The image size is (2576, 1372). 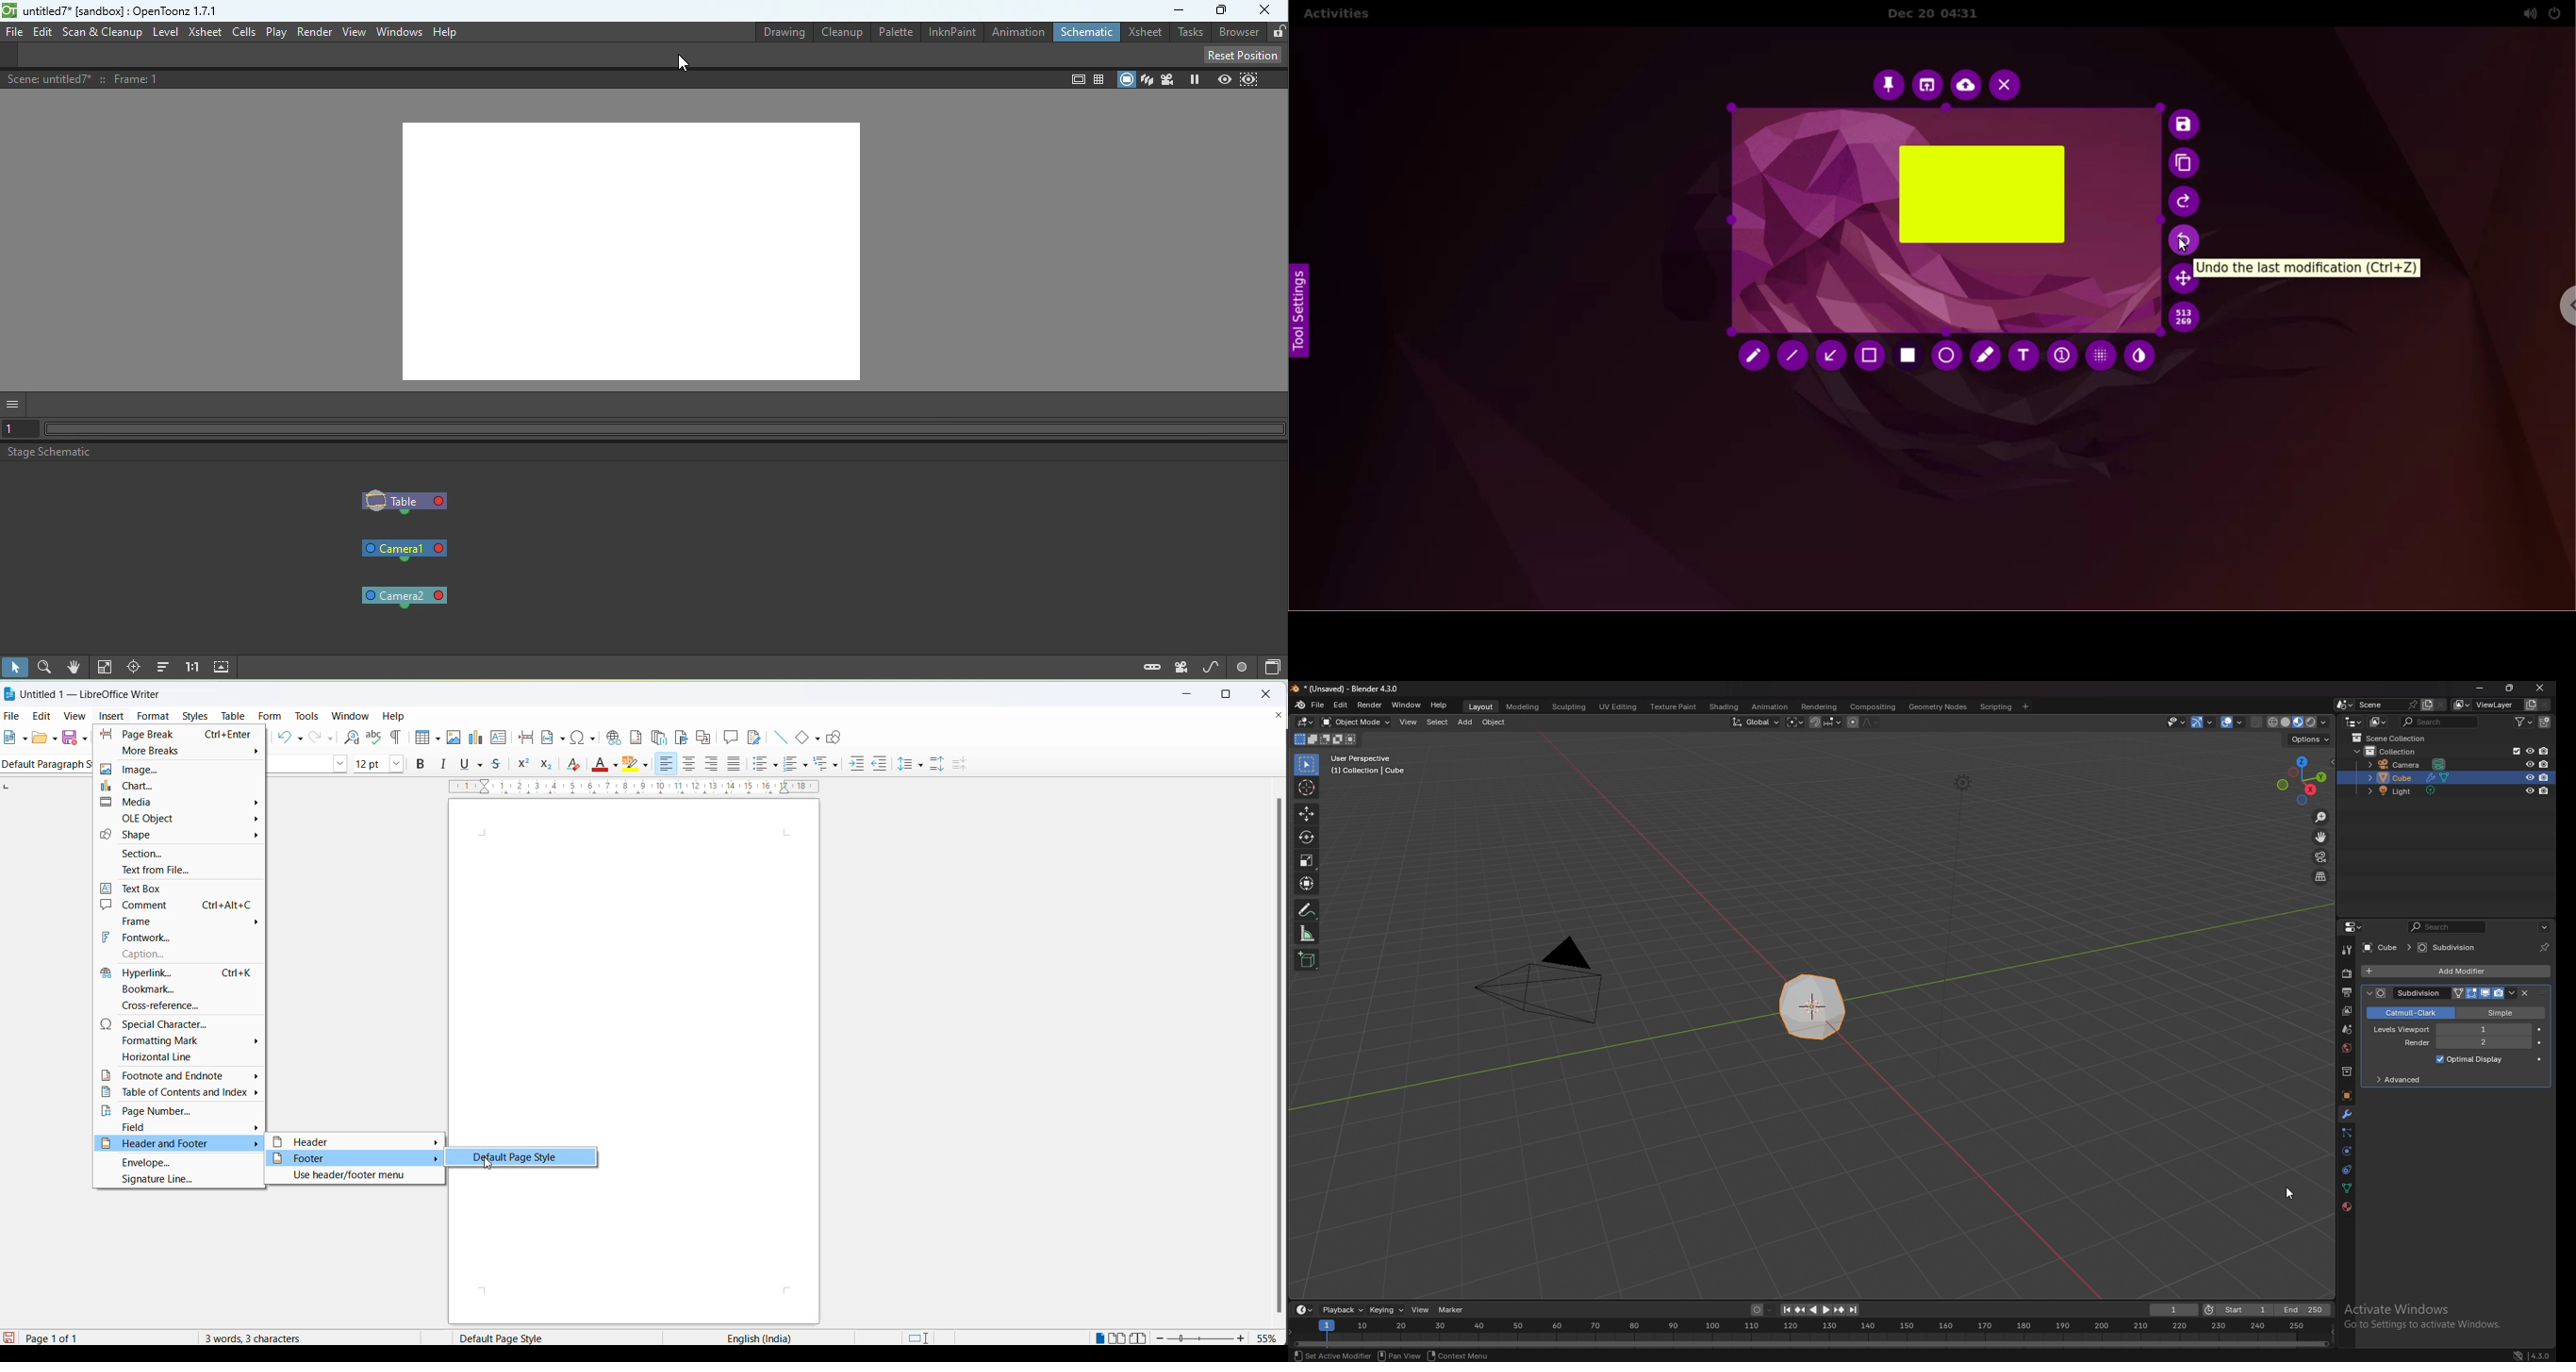 What do you see at coordinates (2380, 947) in the screenshot?
I see `cube` at bounding box center [2380, 947].